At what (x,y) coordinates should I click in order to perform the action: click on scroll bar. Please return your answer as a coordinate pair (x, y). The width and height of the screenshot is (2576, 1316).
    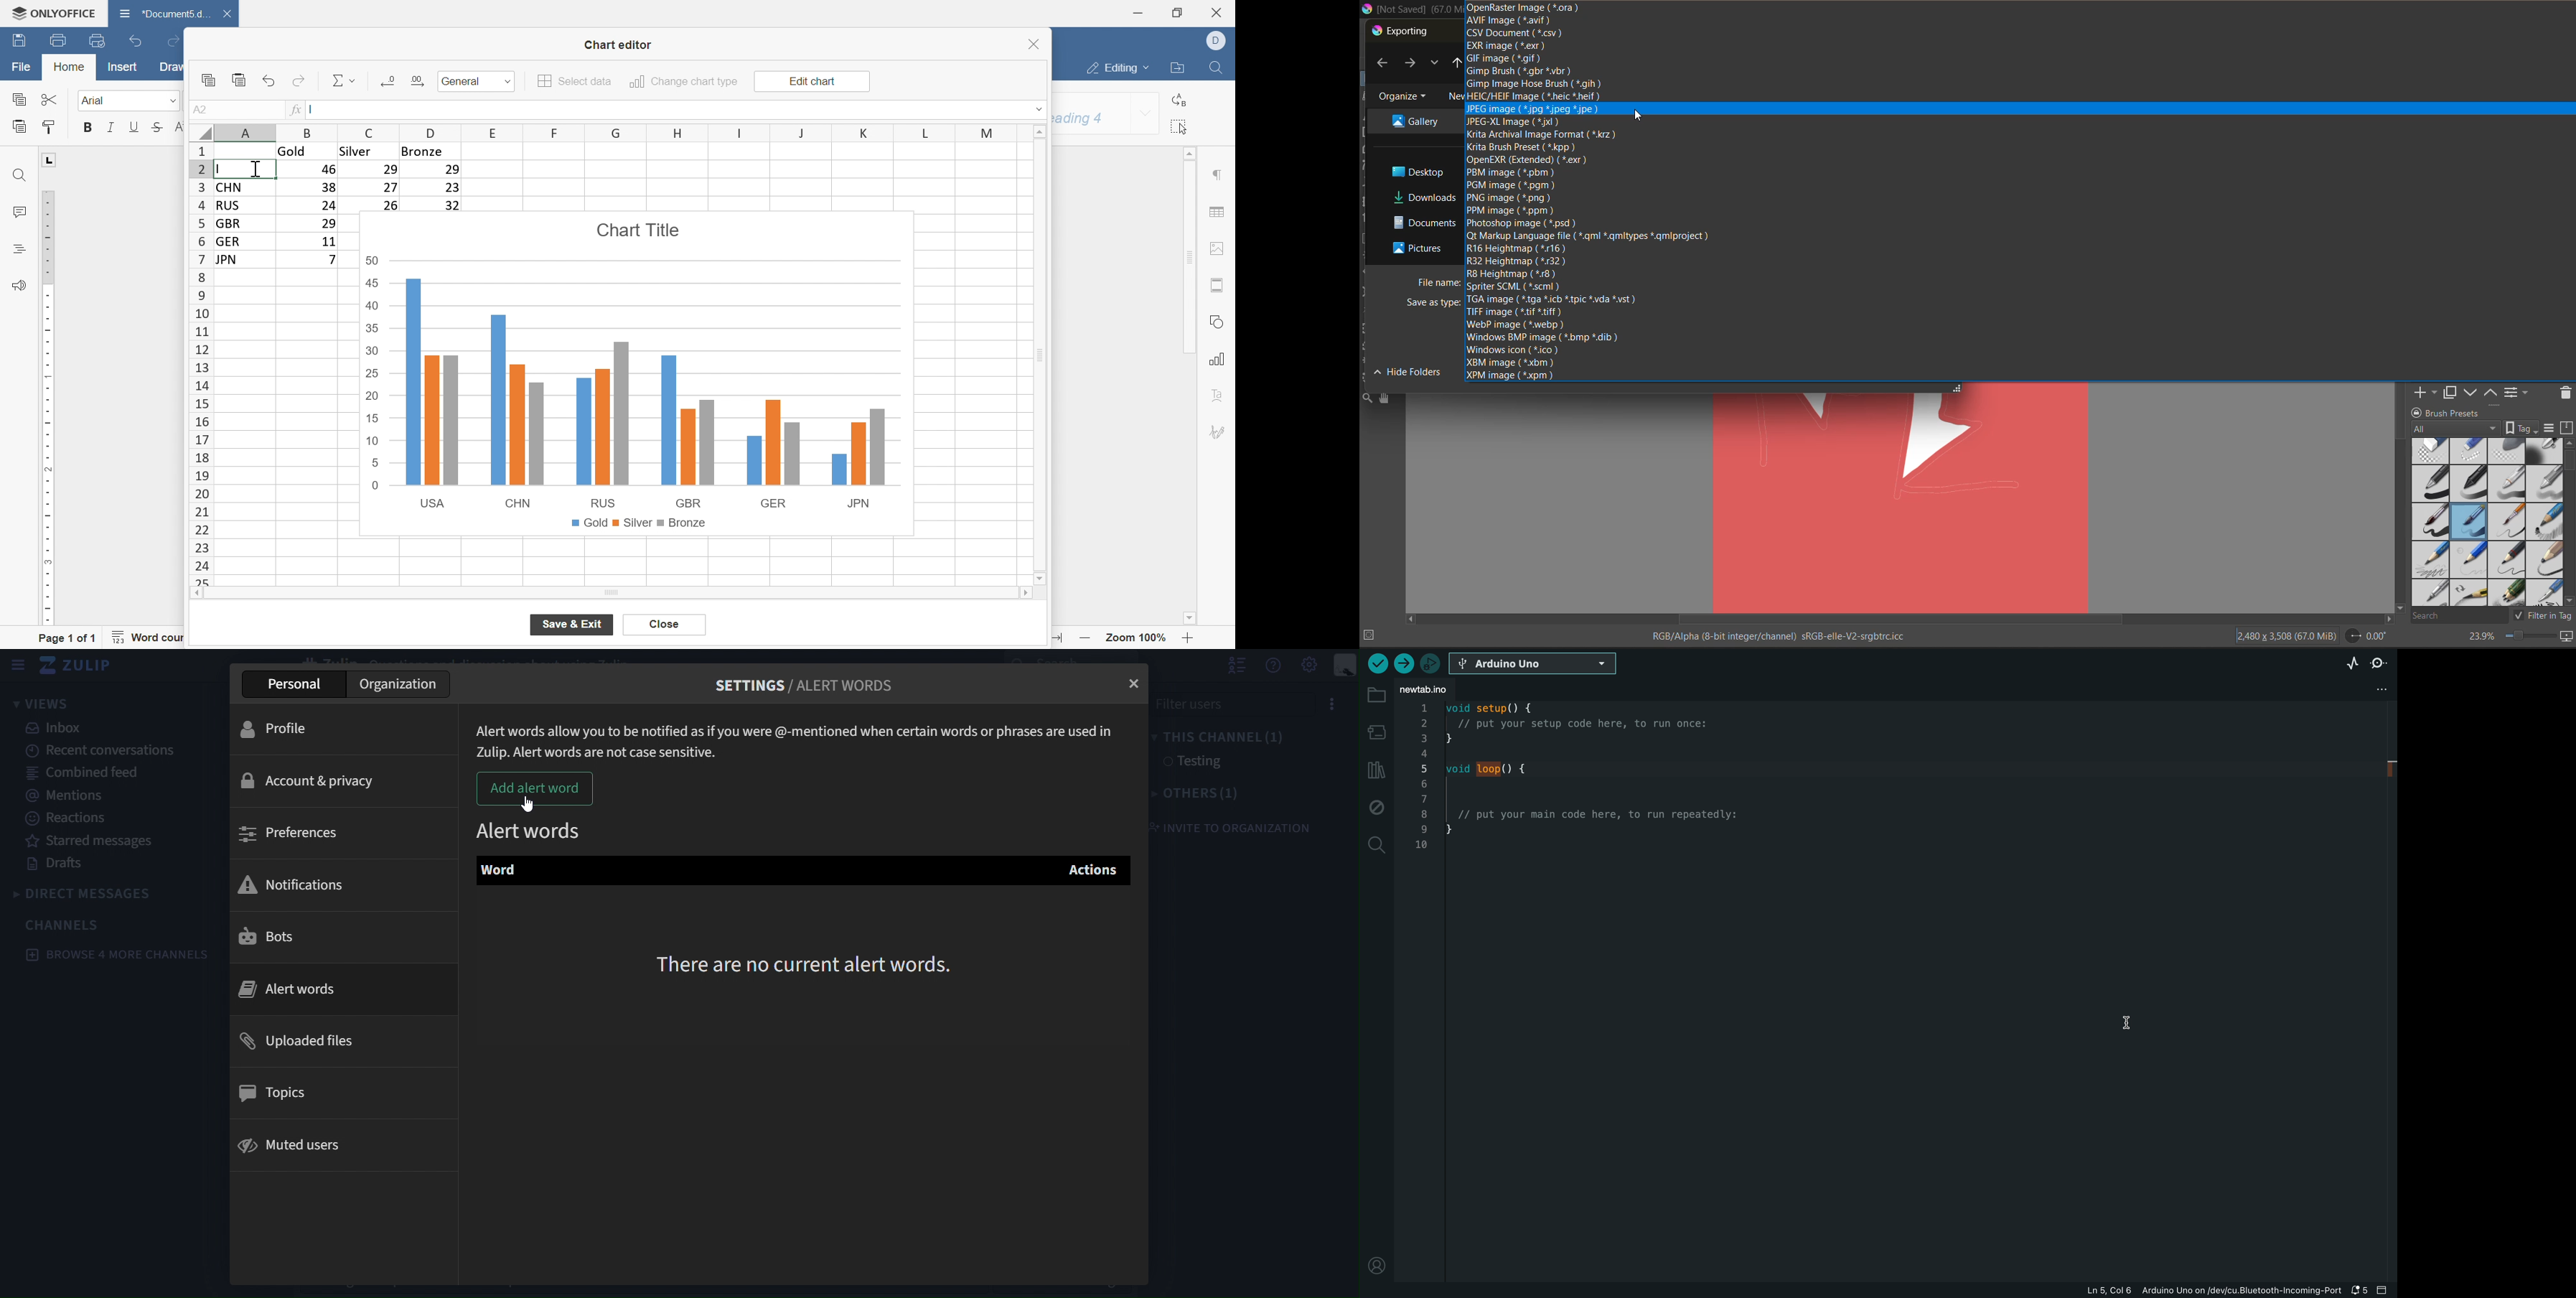
    Looking at the image, I should click on (1038, 355).